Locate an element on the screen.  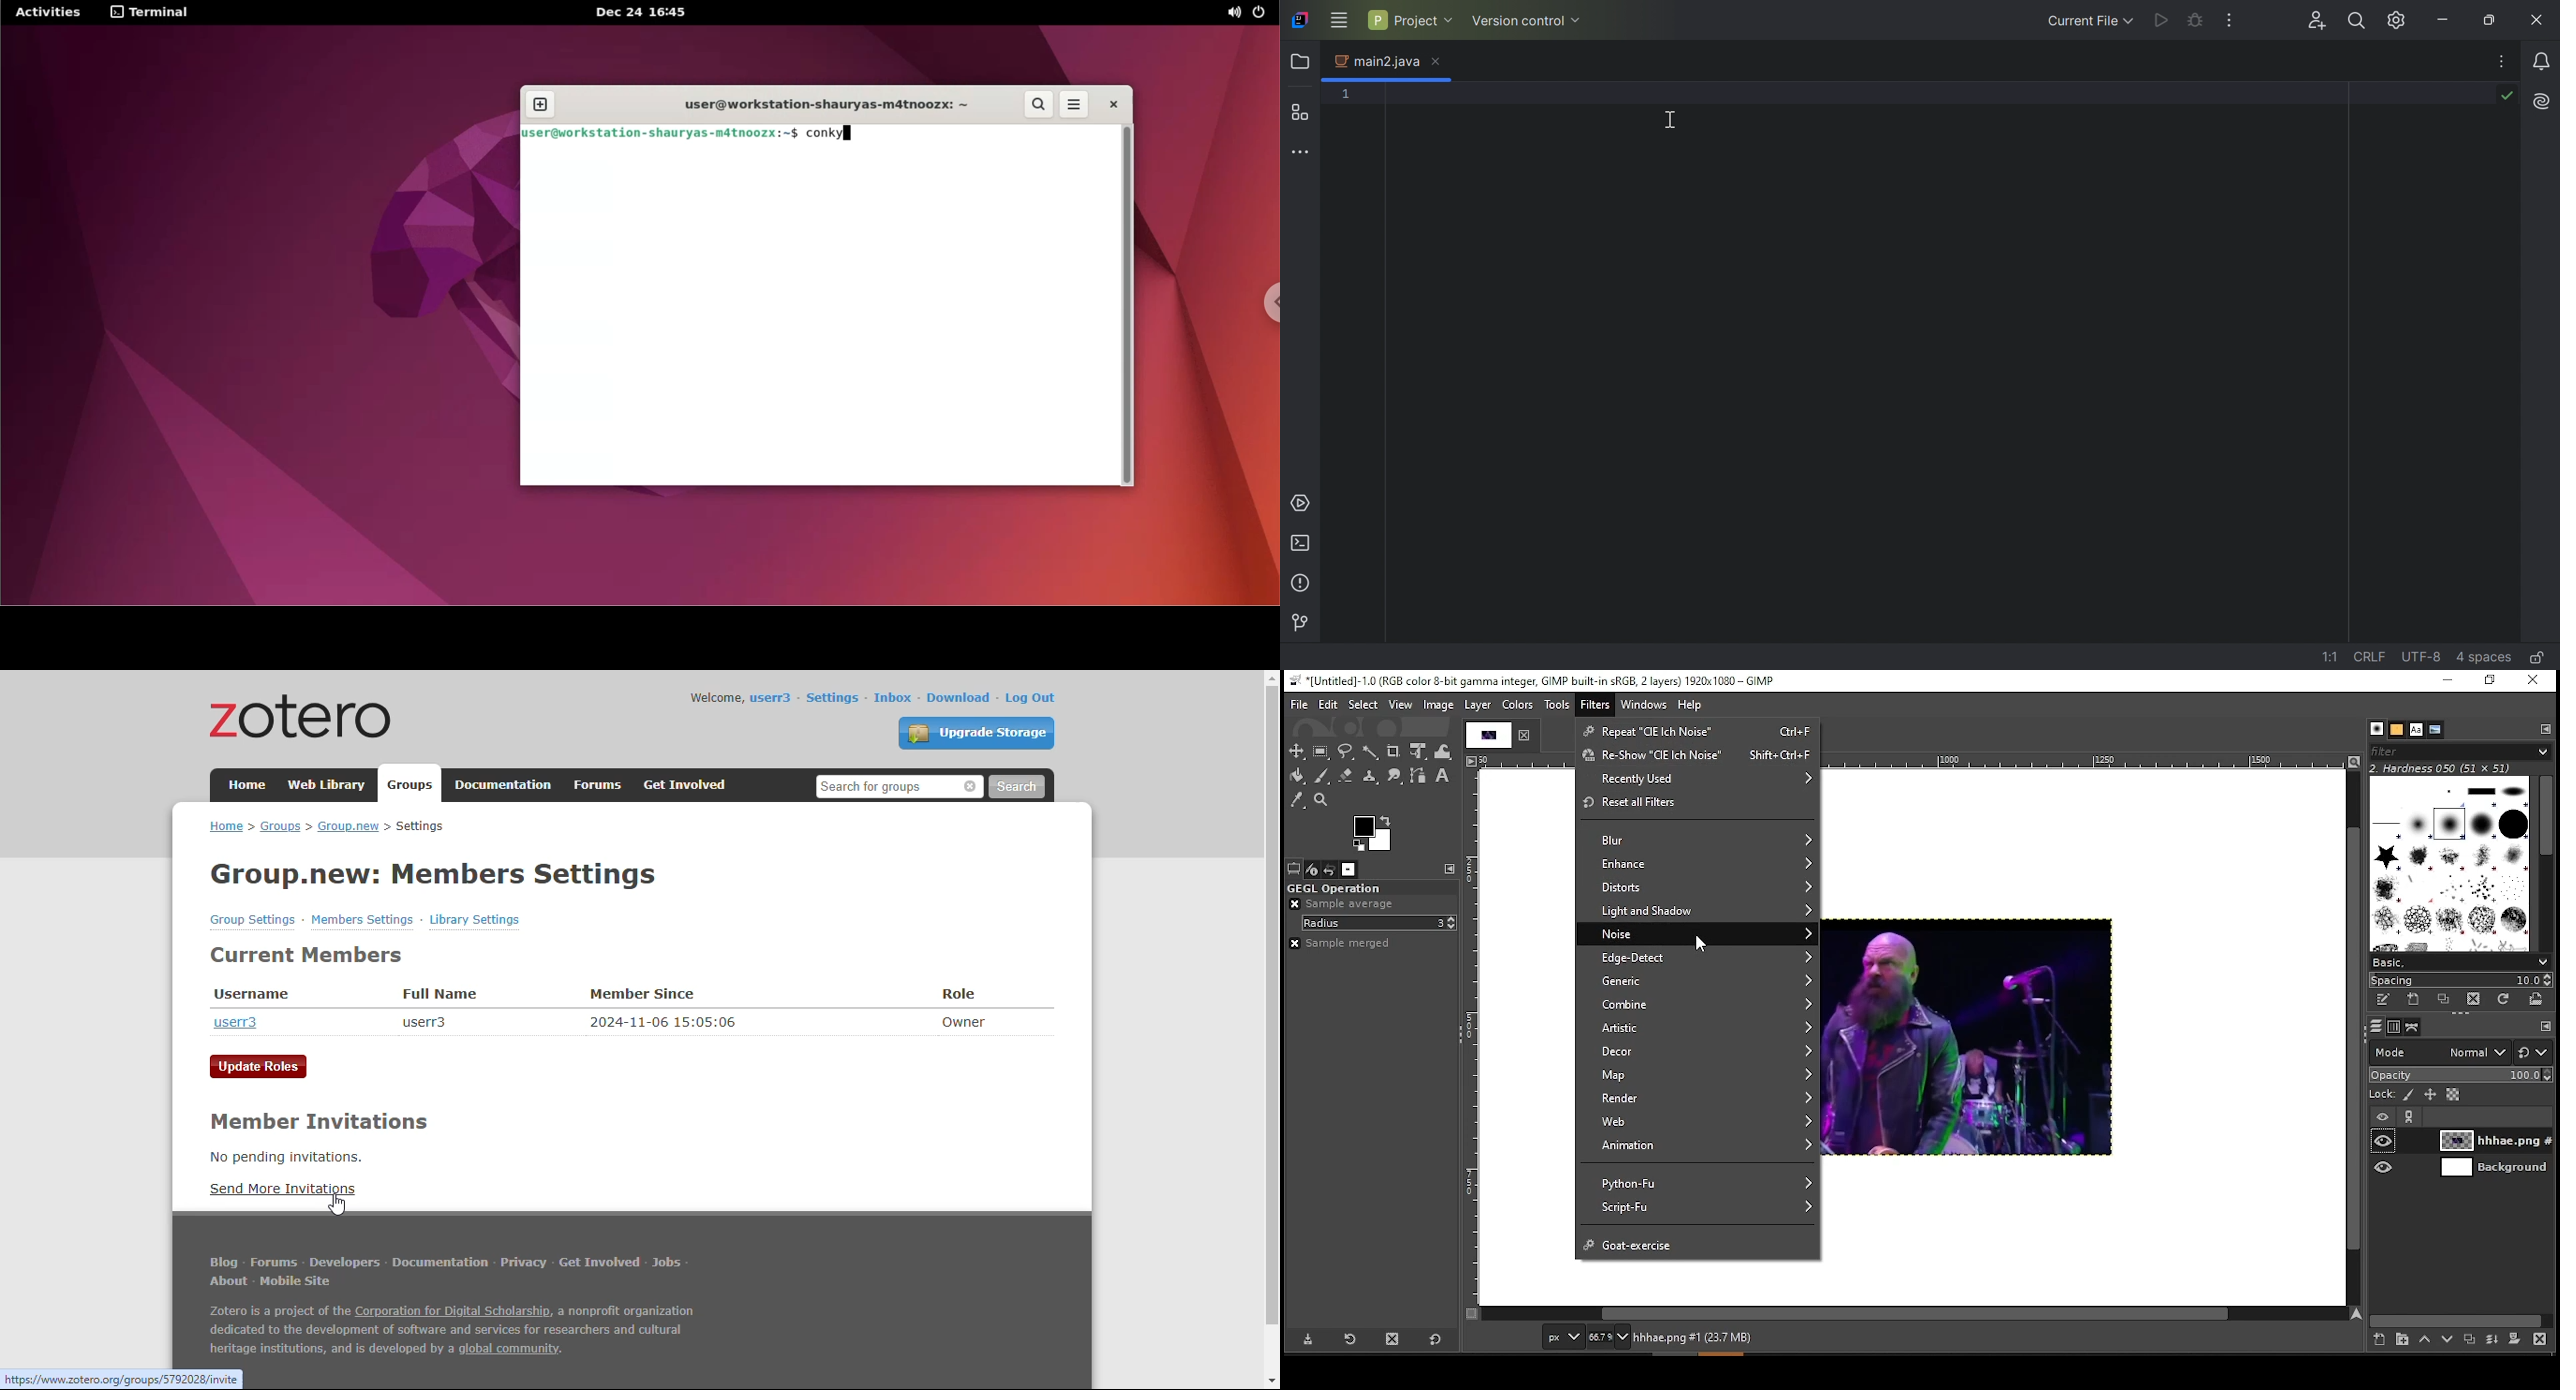
Run is located at coordinates (2162, 19).